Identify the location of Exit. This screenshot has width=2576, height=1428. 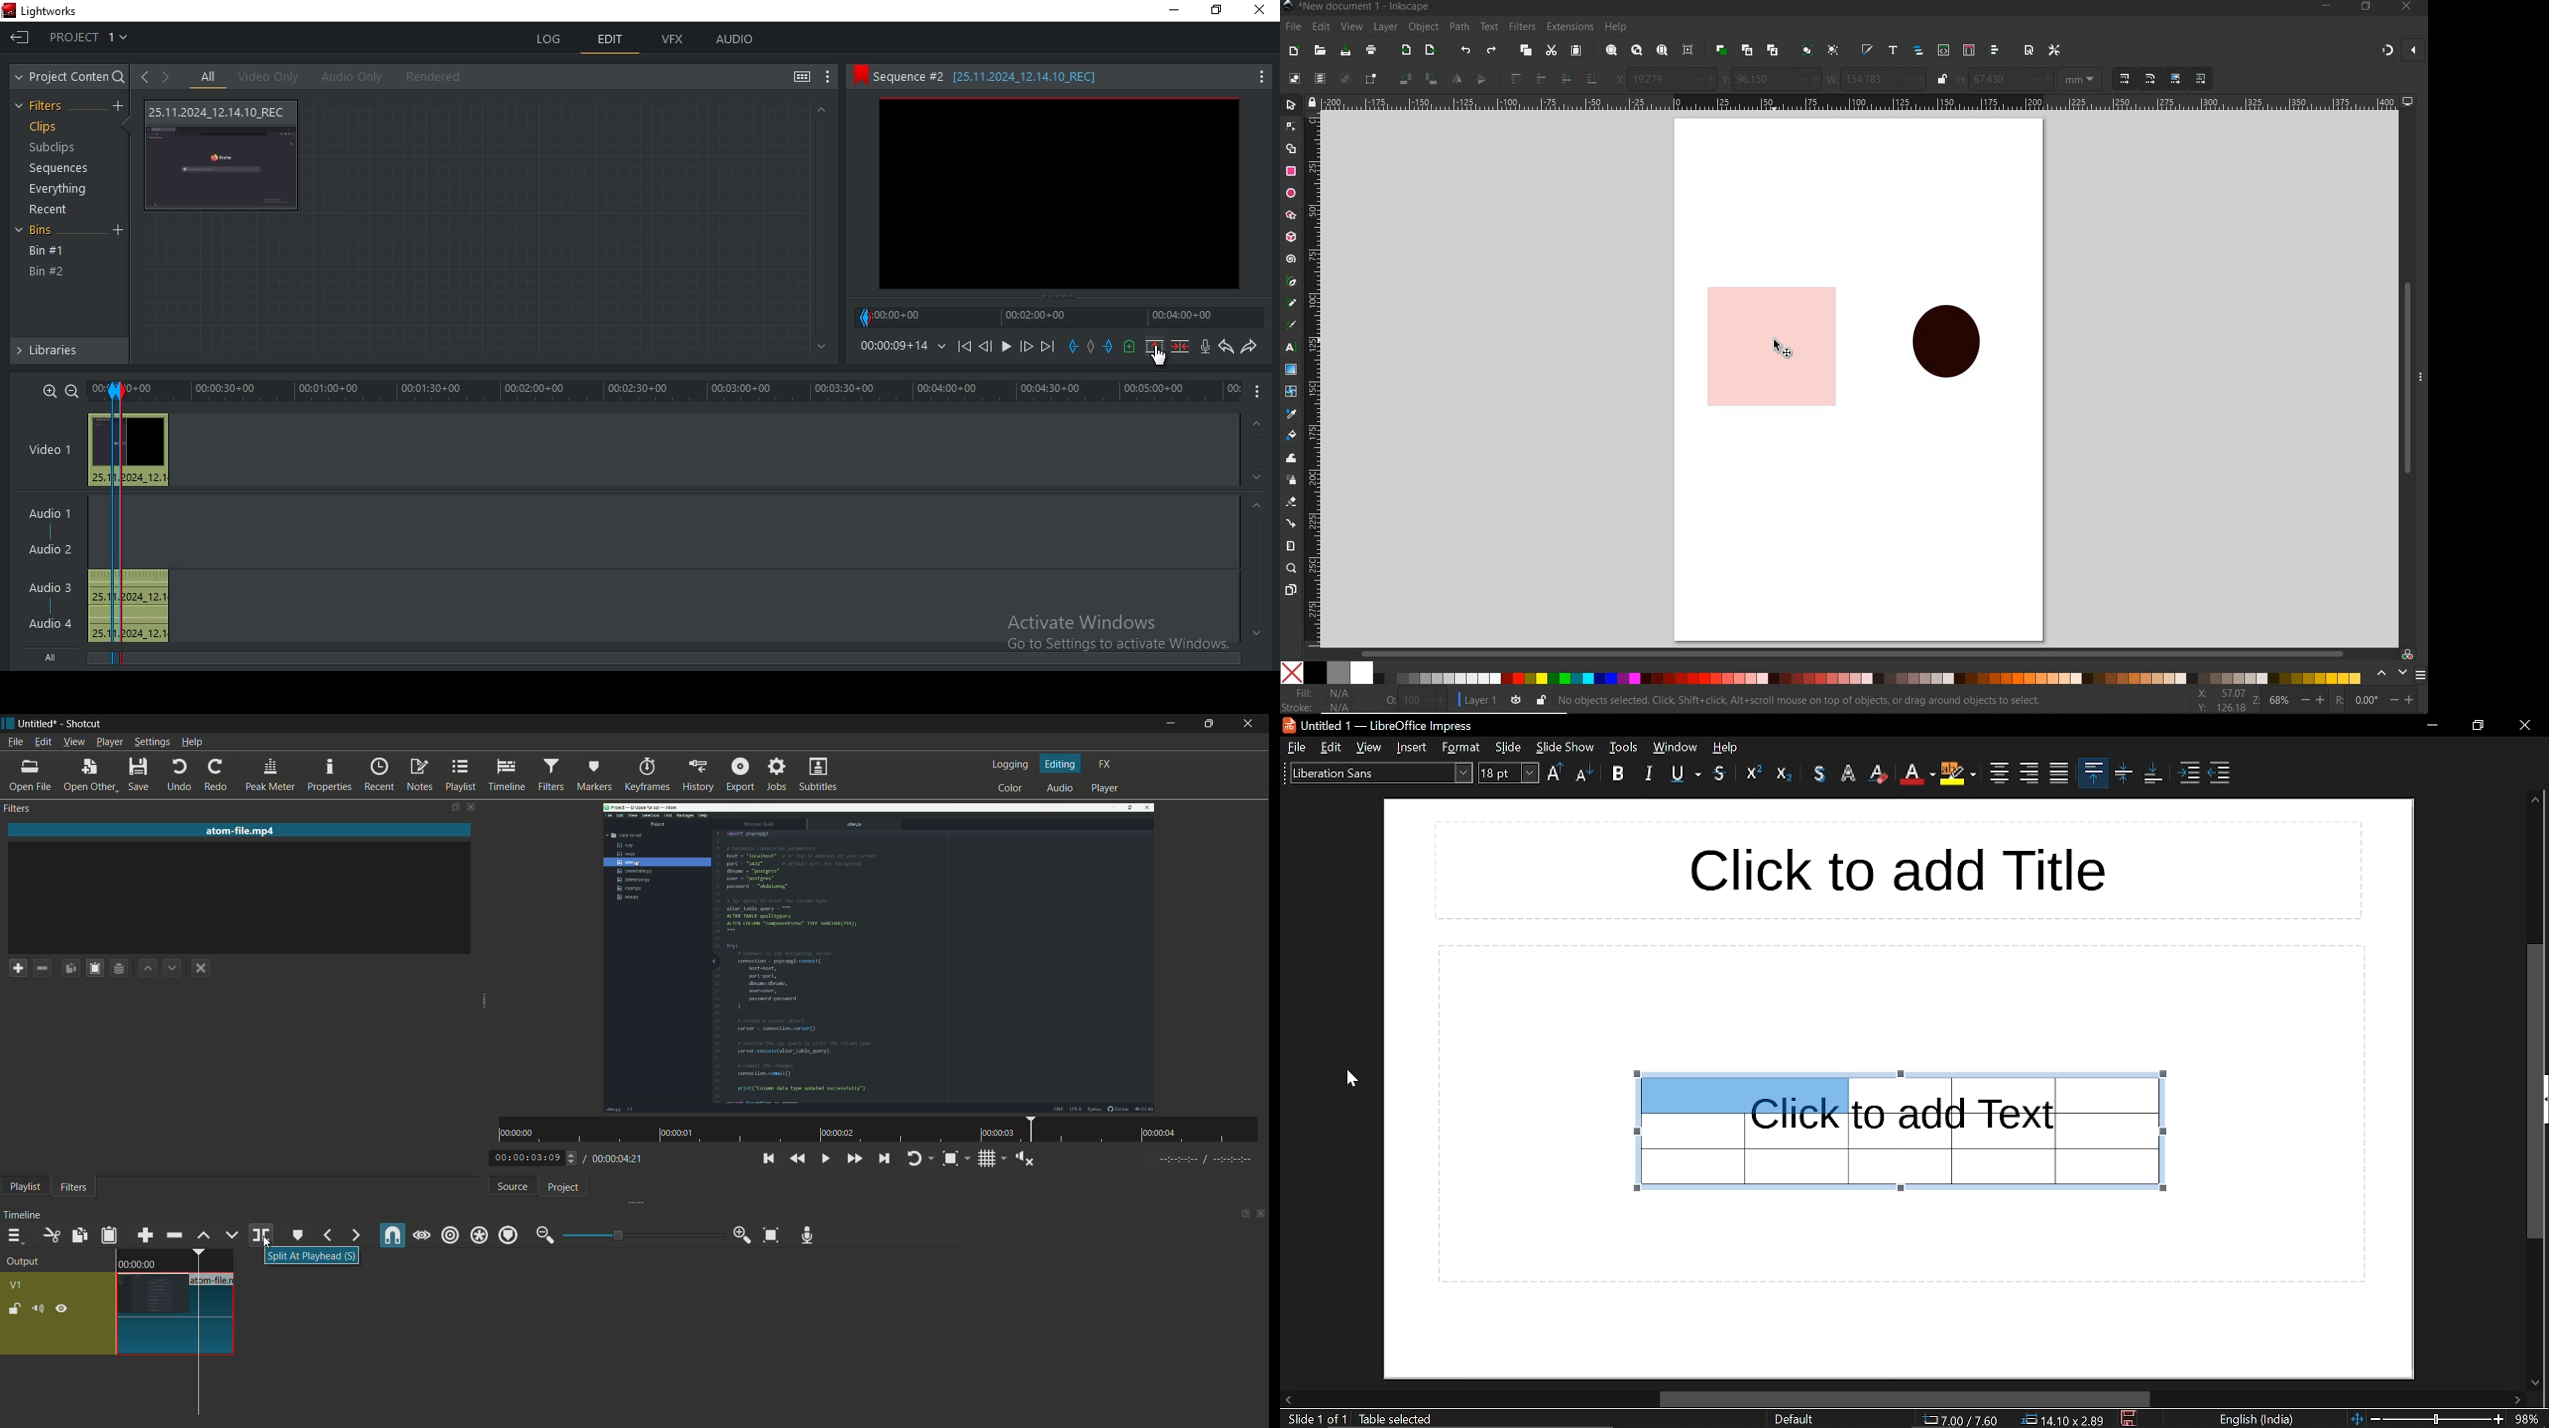
(20, 36).